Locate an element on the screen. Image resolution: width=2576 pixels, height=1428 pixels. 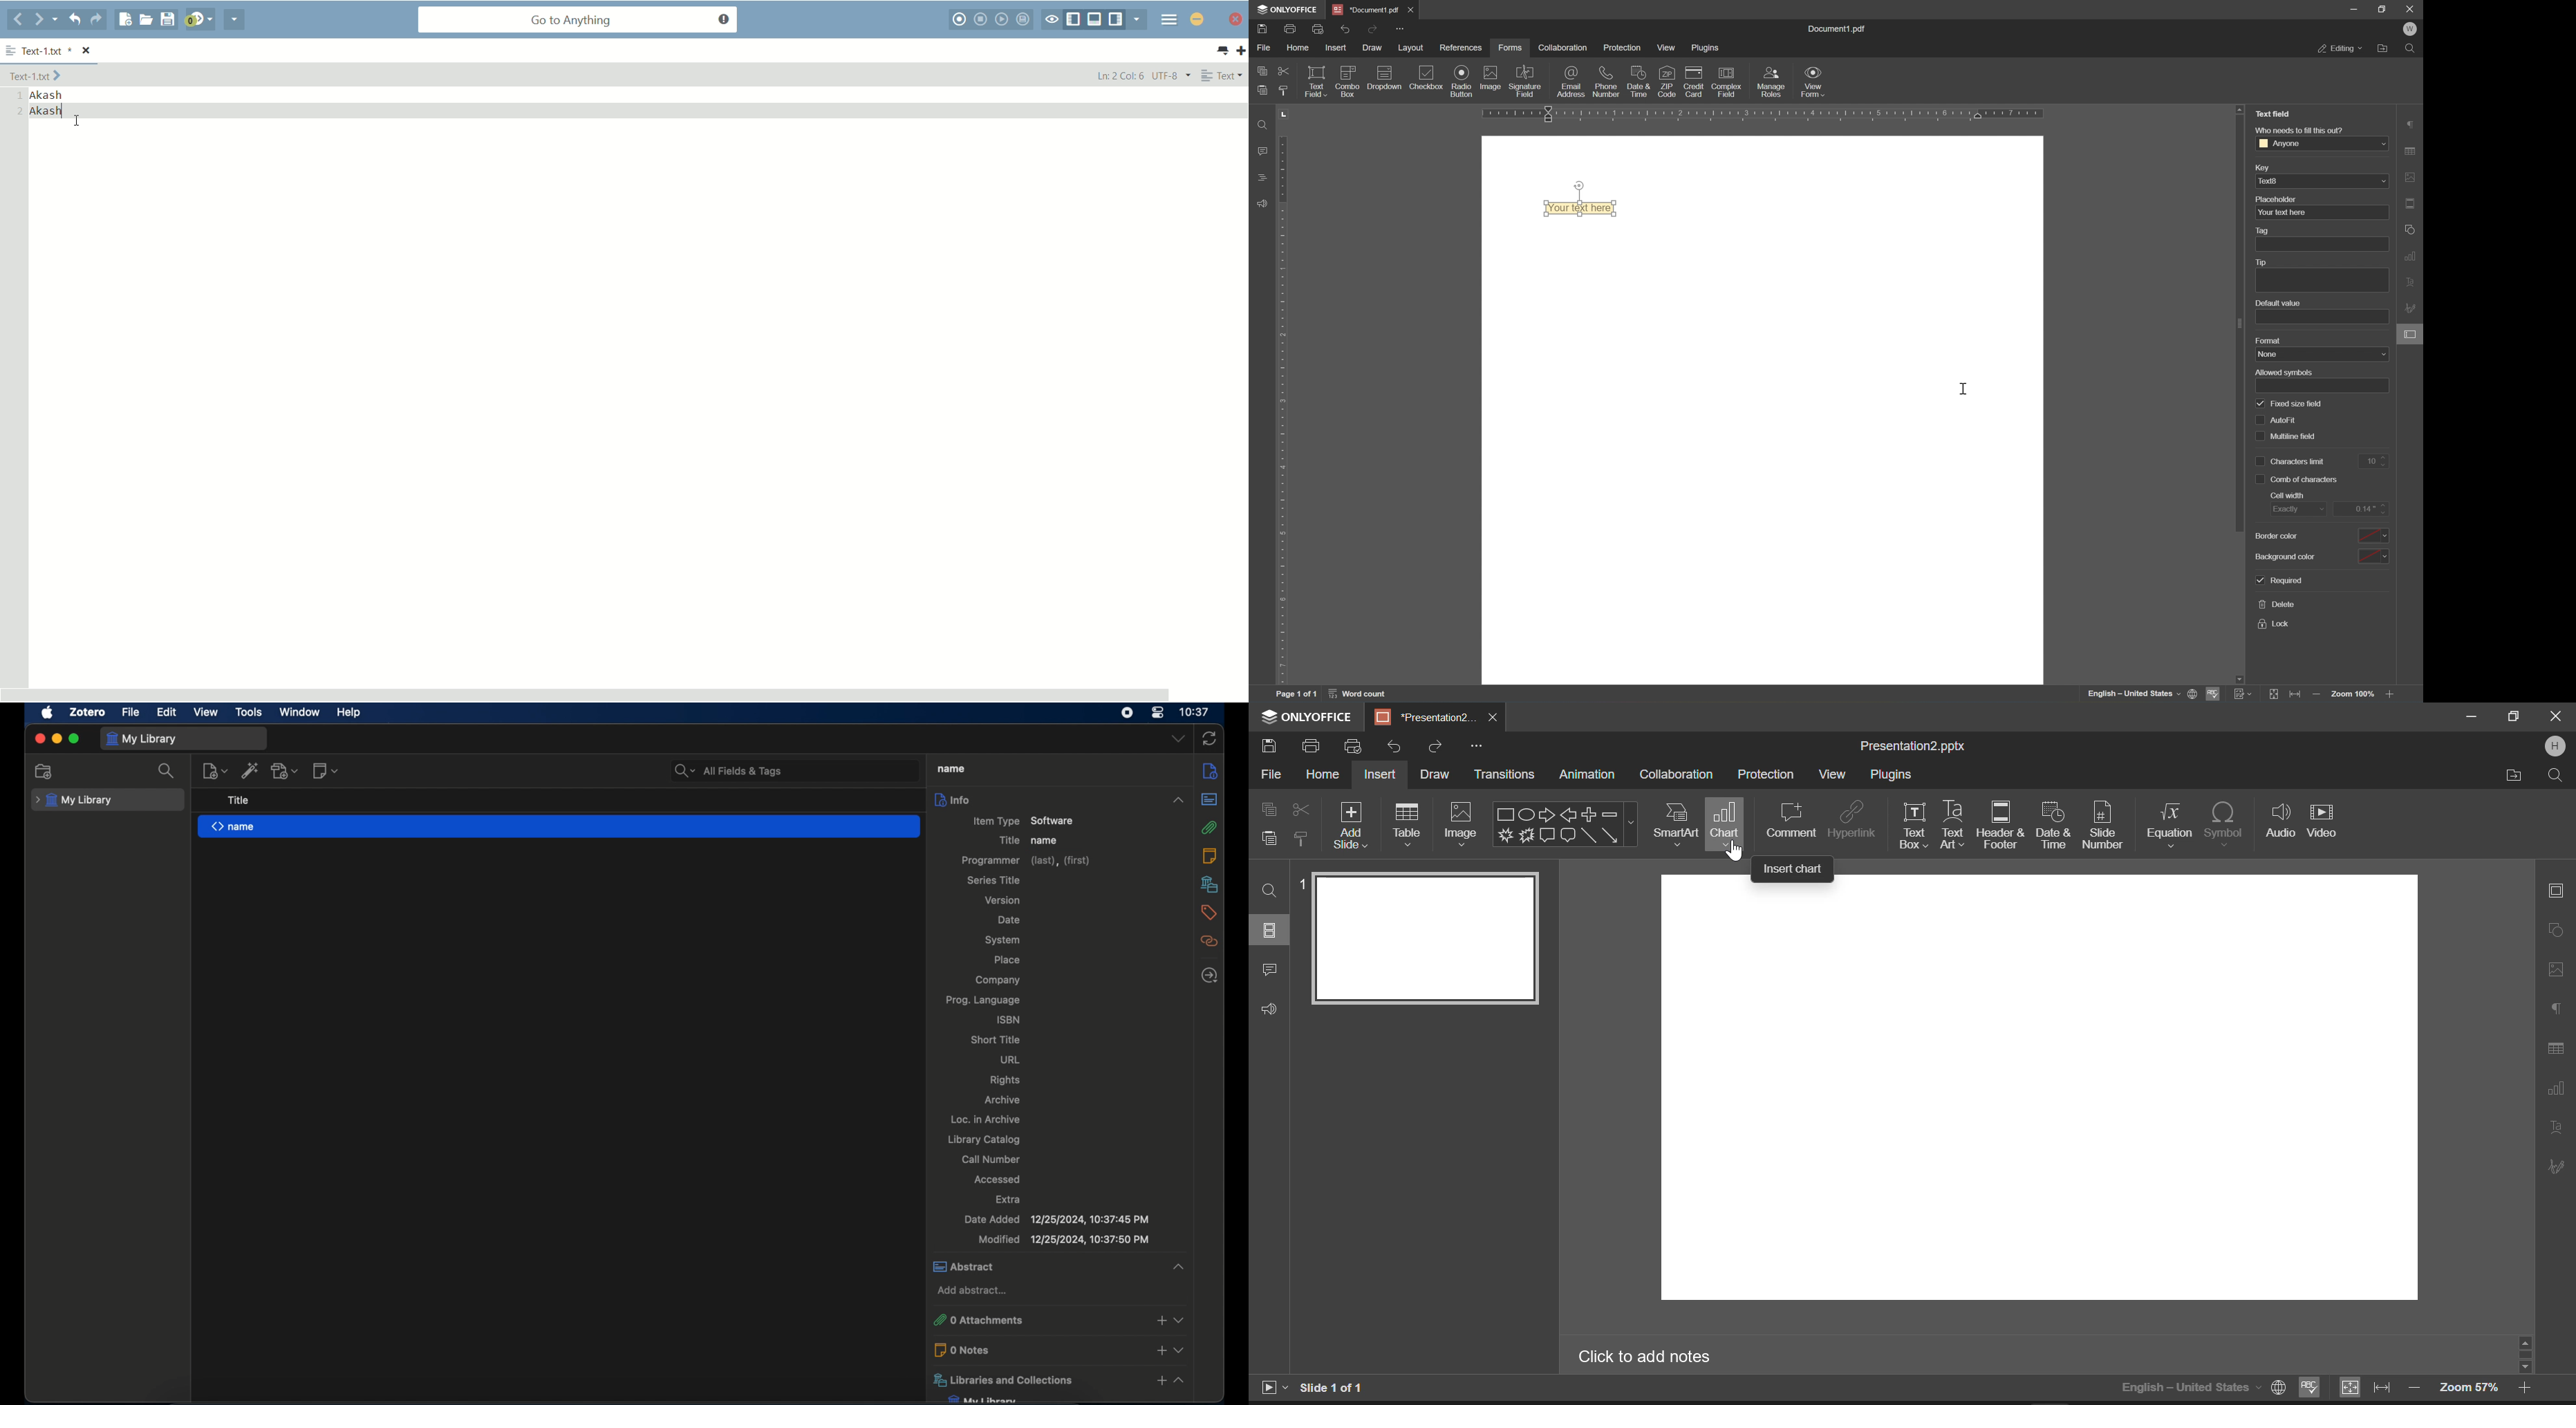
Right Arrow is located at coordinates (1547, 815).